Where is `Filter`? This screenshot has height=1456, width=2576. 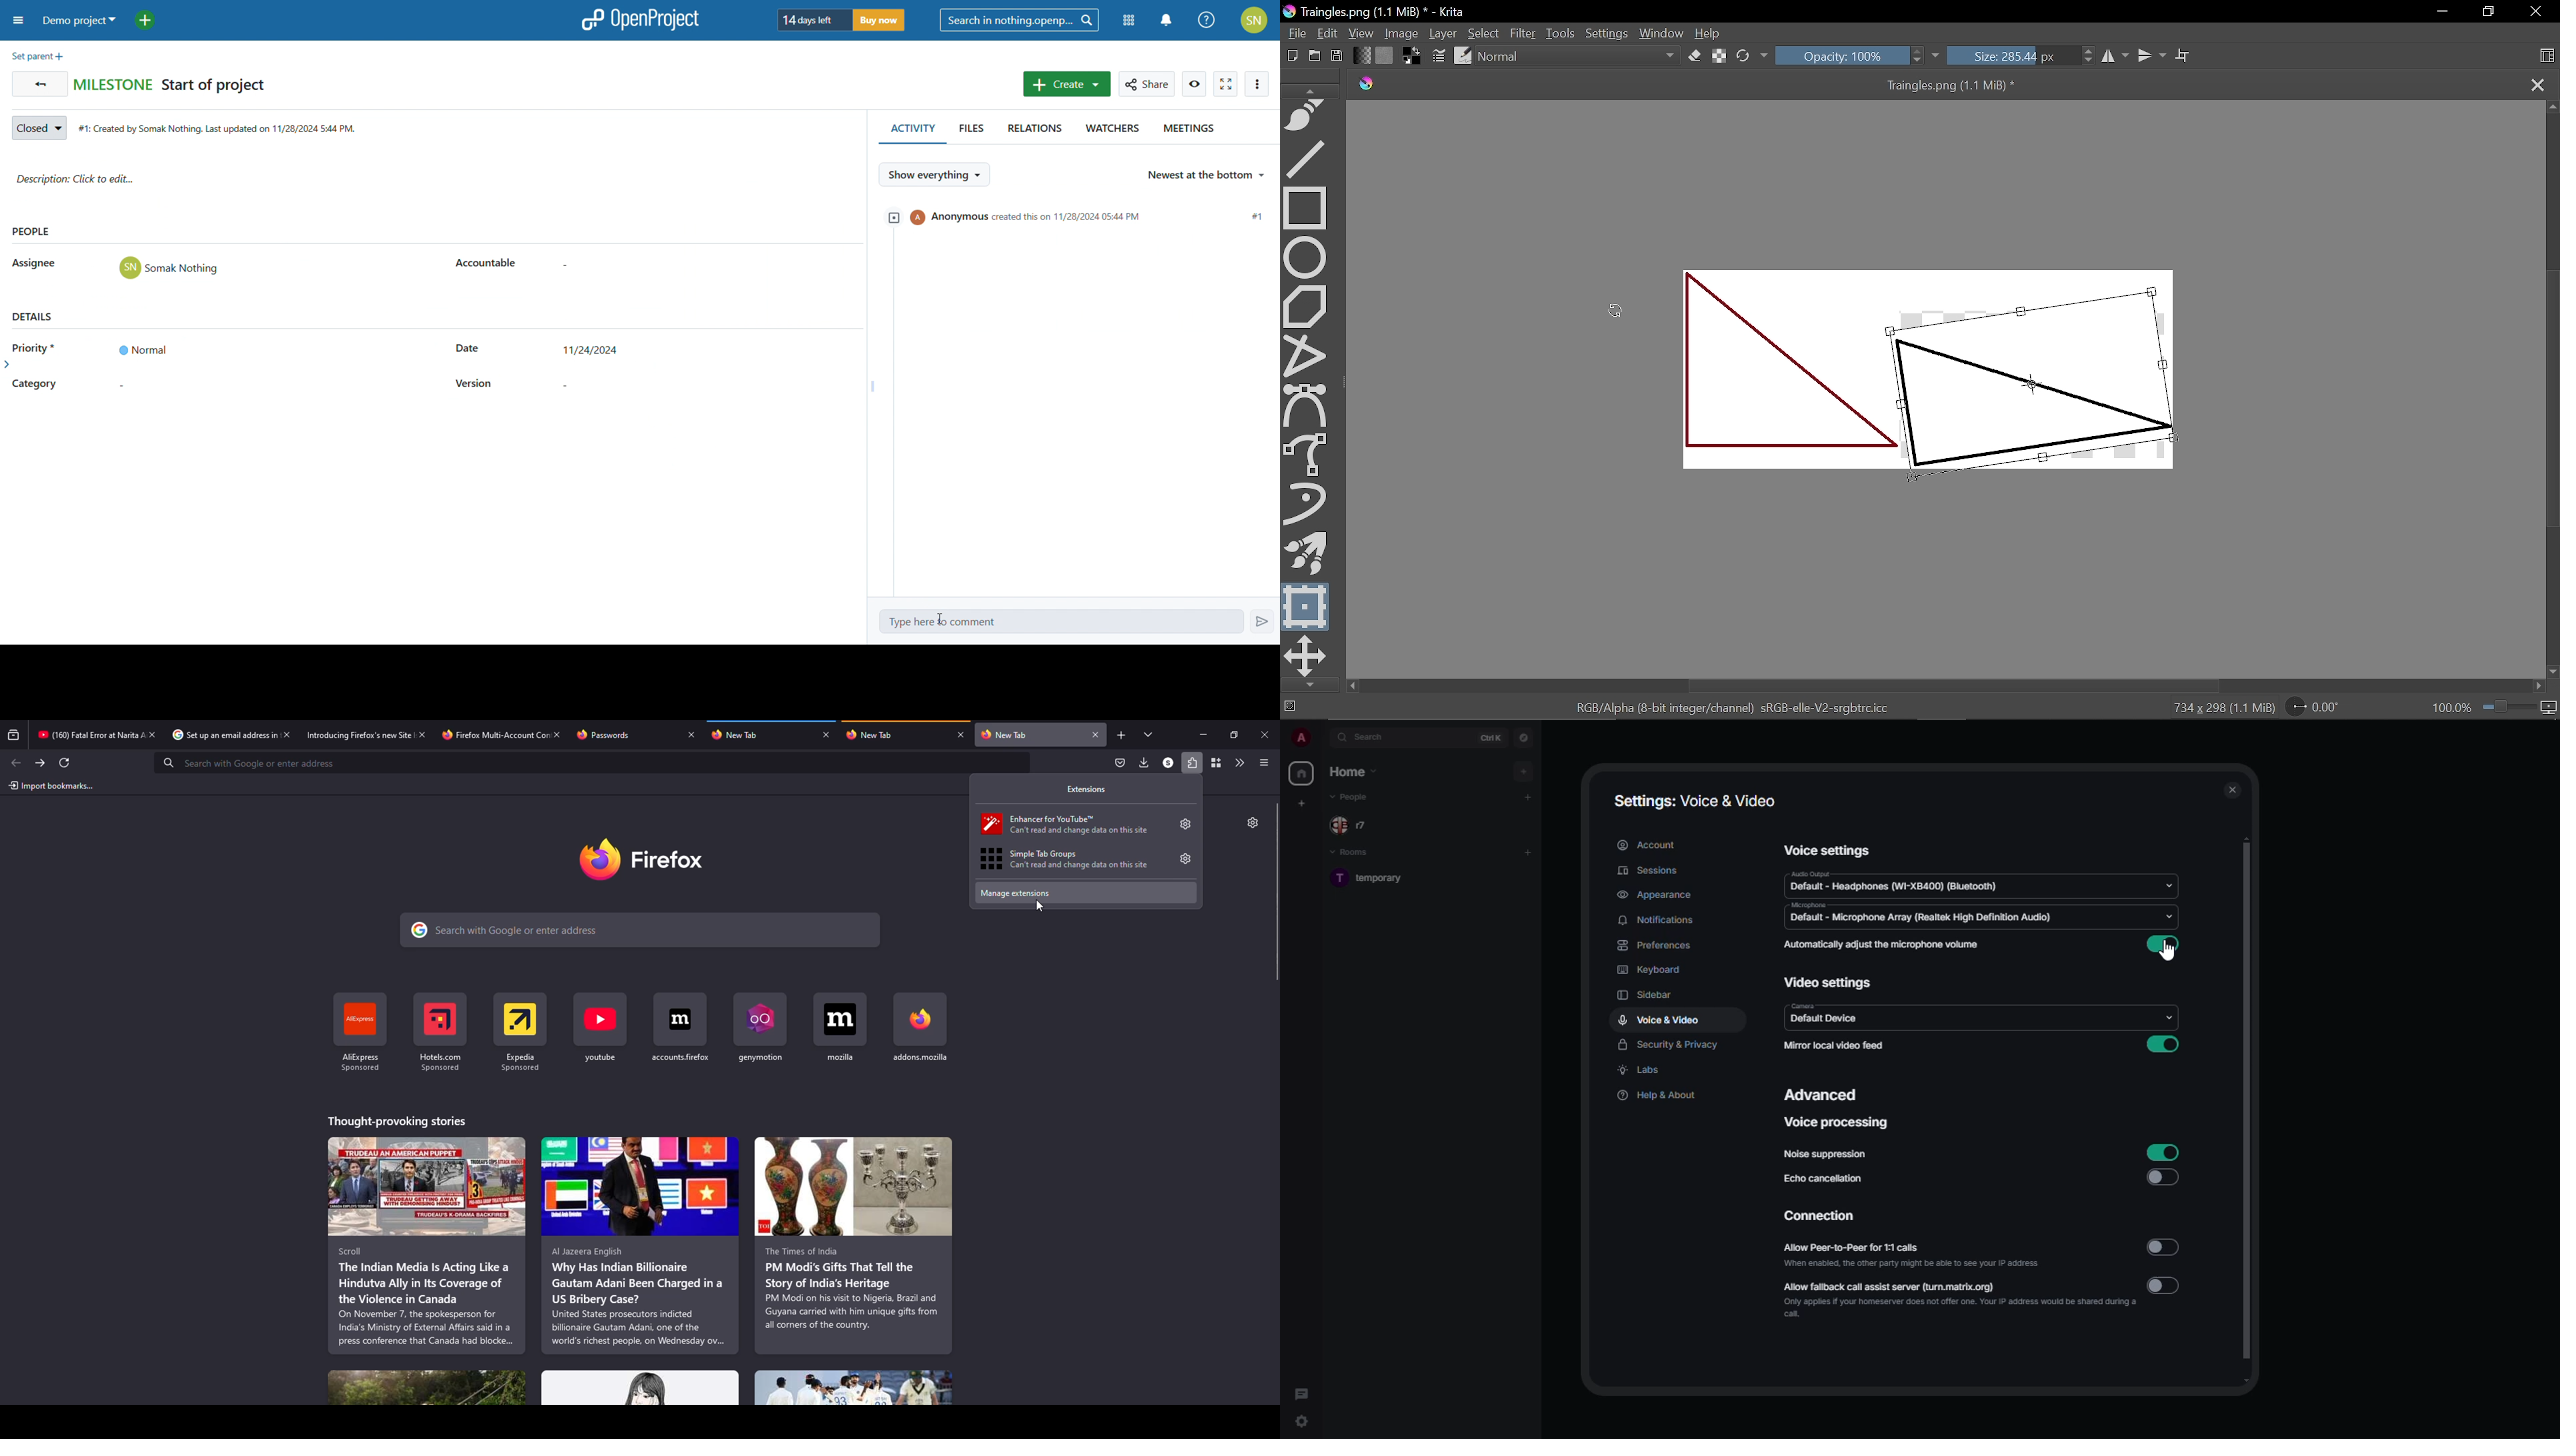 Filter is located at coordinates (1522, 33).